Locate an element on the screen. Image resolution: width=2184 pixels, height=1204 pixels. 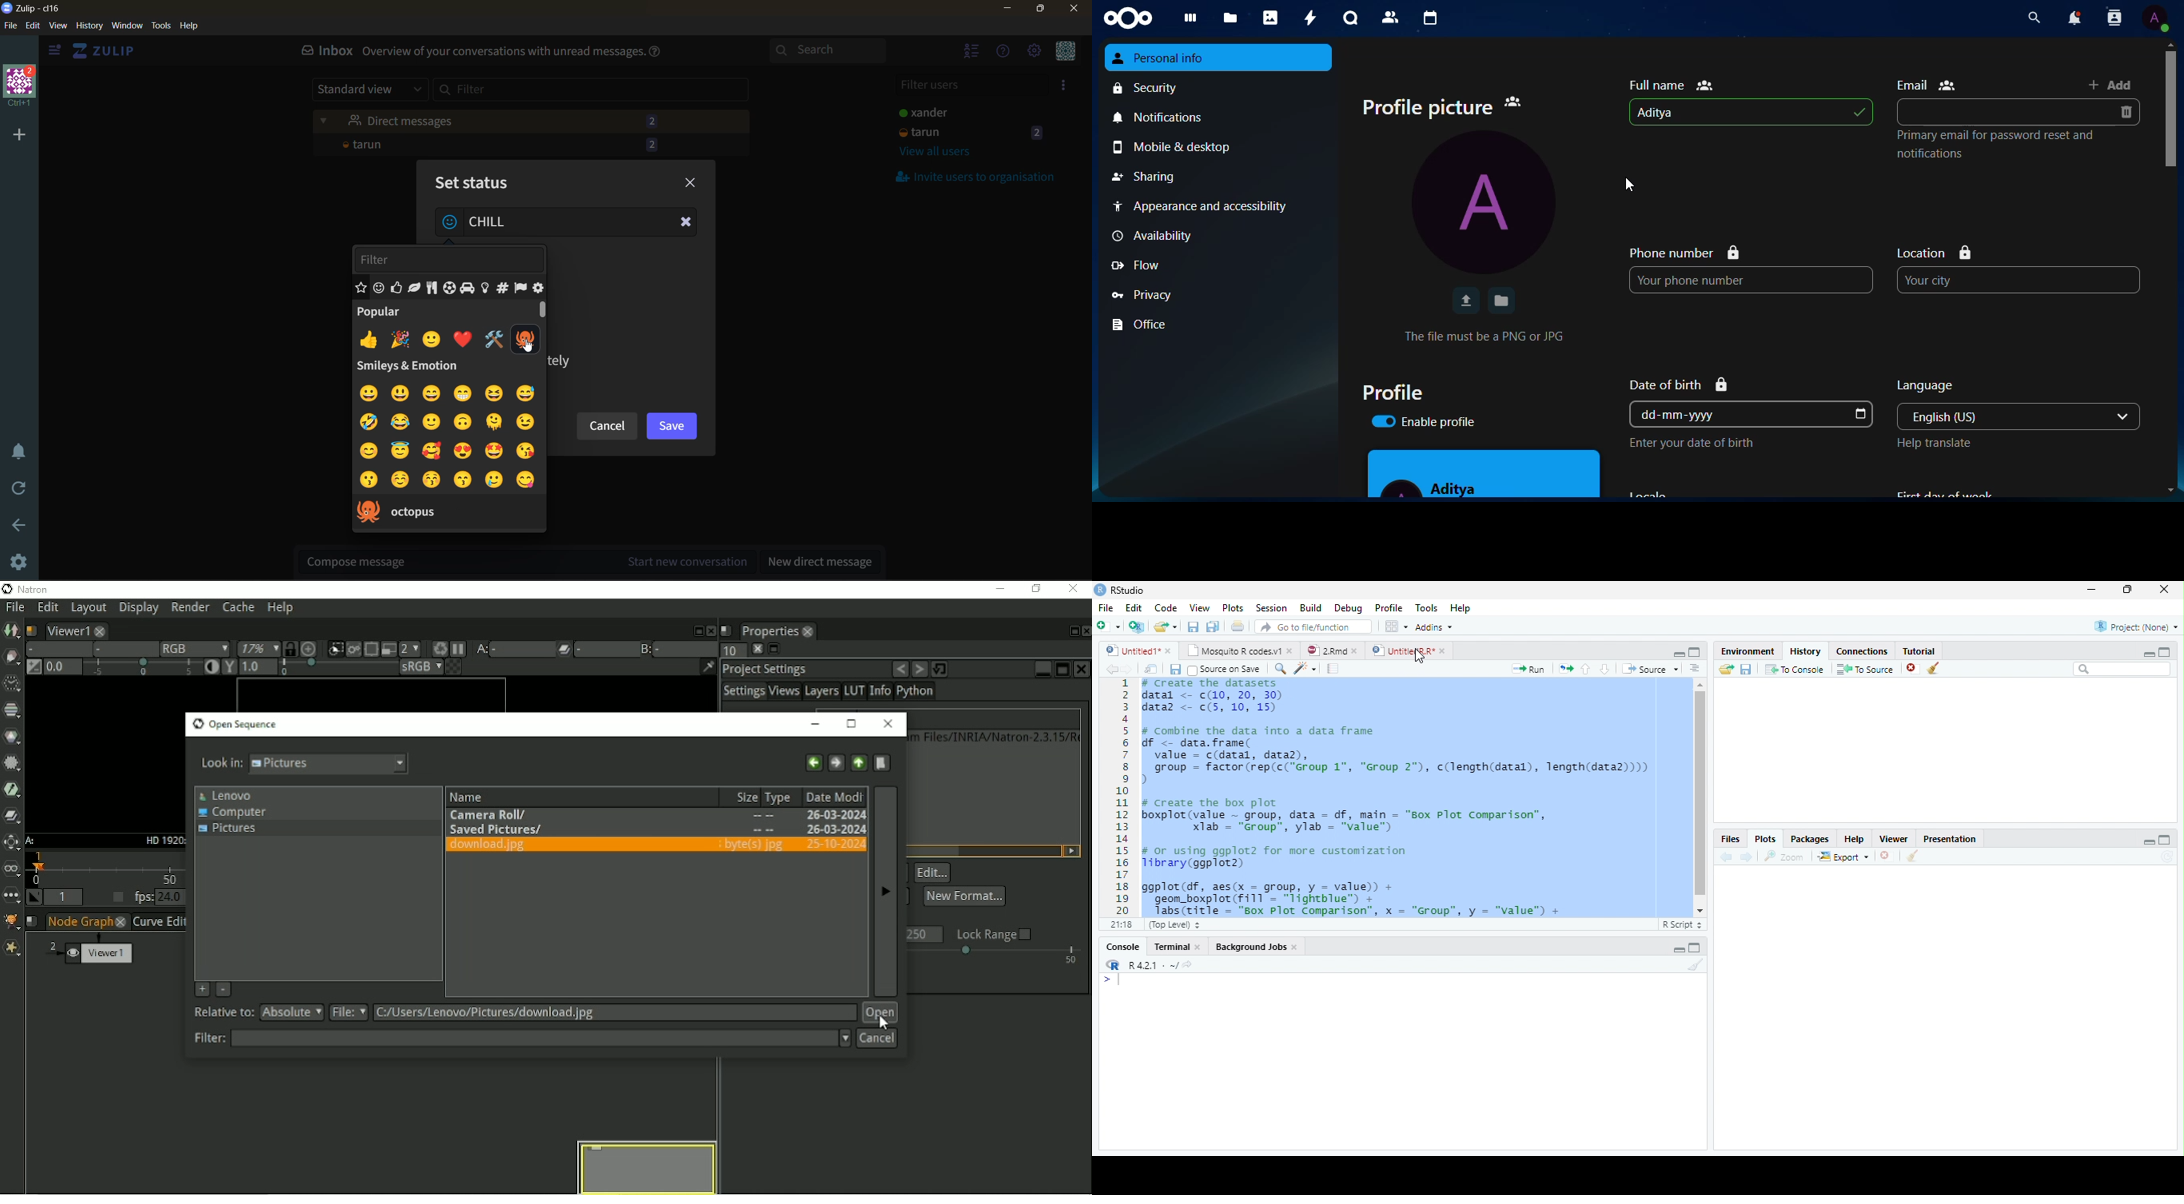
Go to next section/chunk is located at coordinates (1604, 670).